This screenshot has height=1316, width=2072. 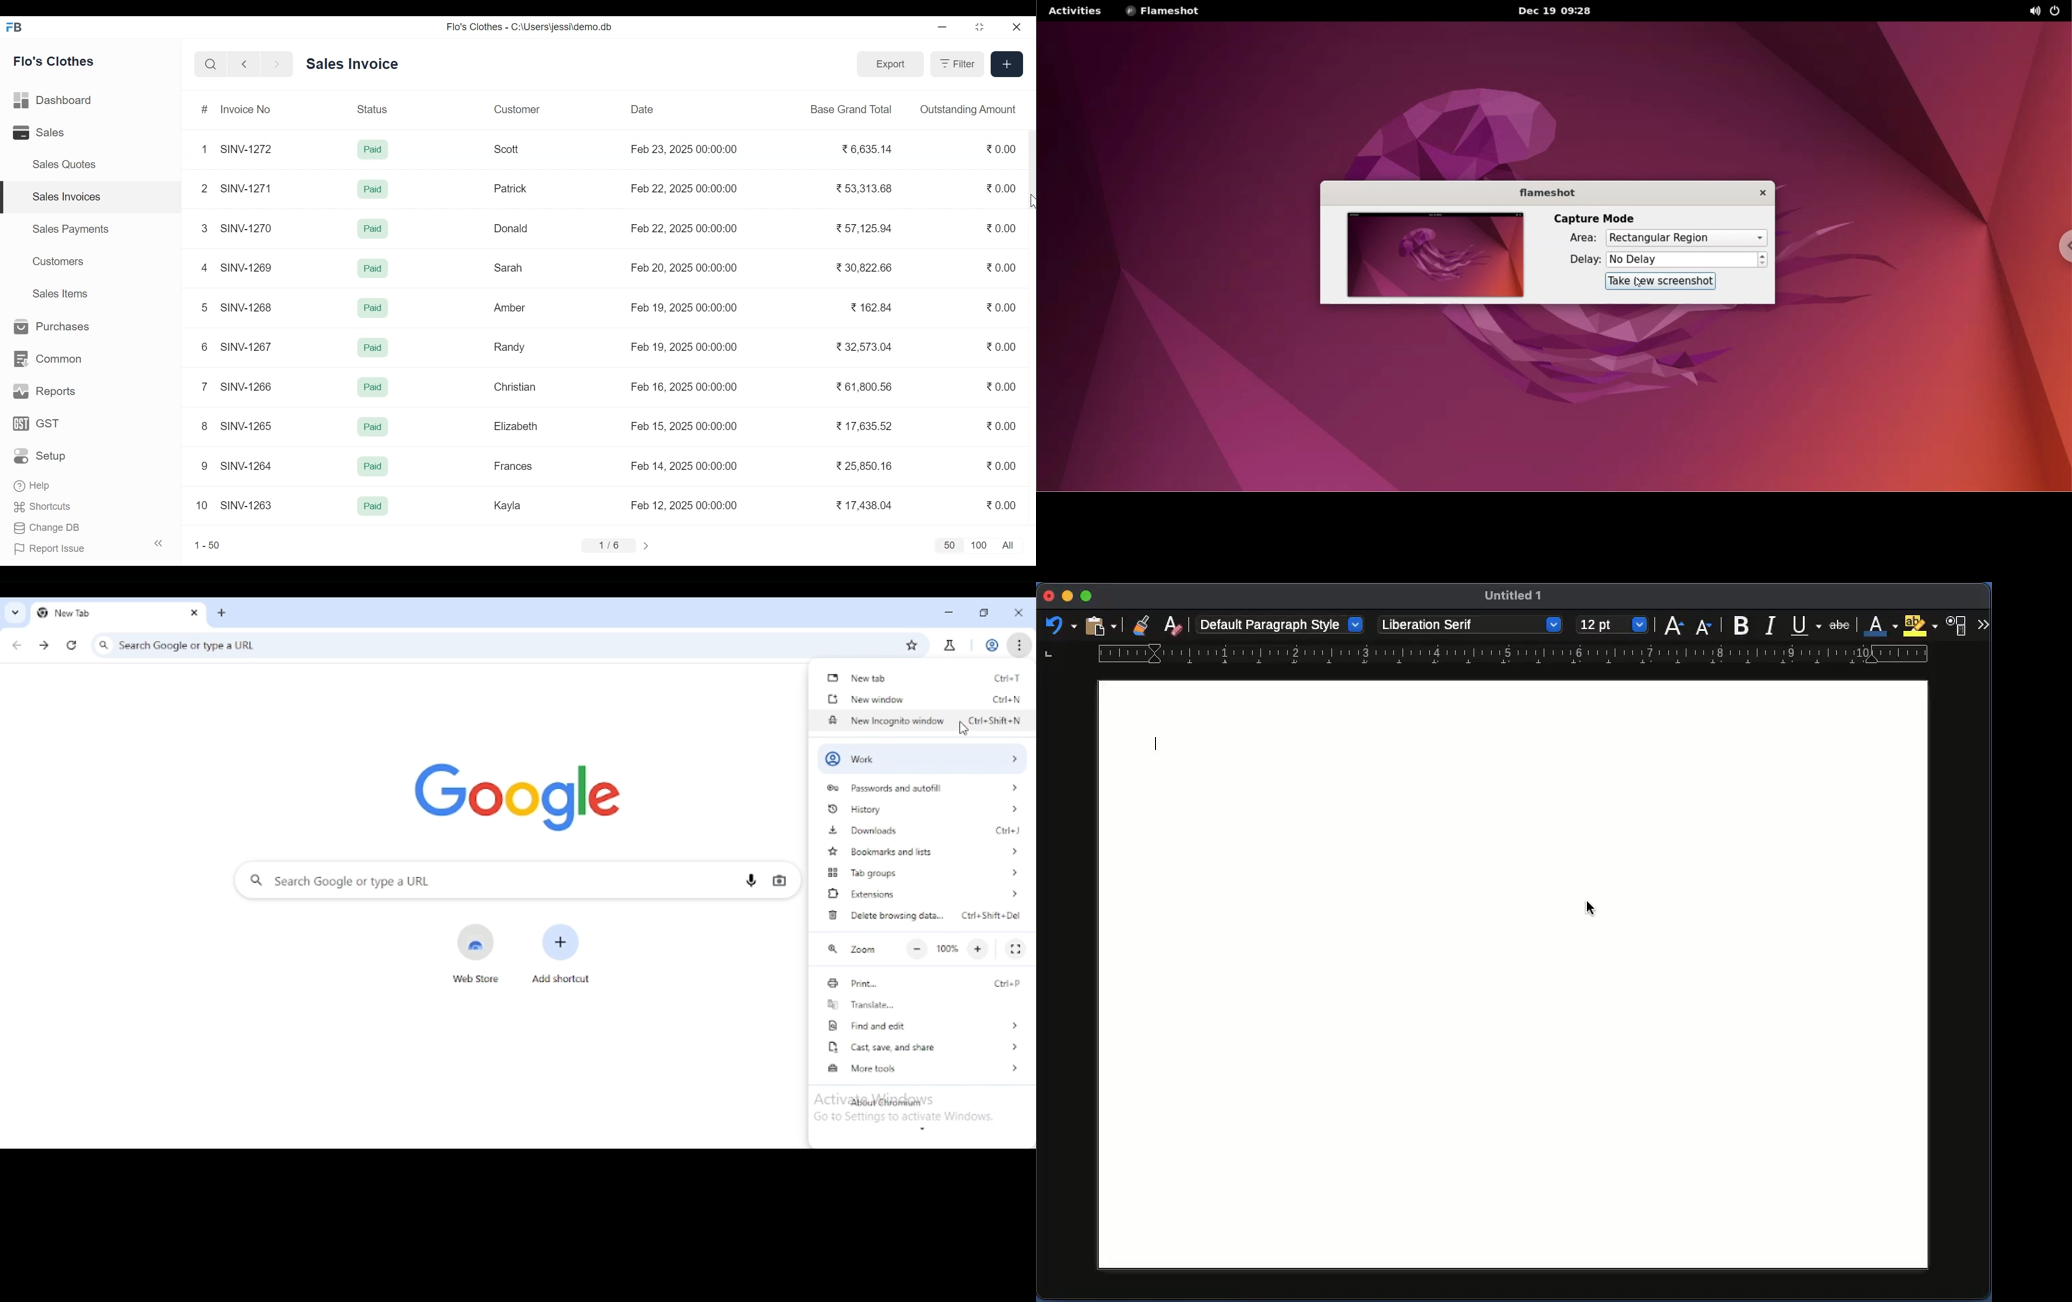 I want to click on Feb 22, 2025 00:00:00, so click(x=684, y=228).